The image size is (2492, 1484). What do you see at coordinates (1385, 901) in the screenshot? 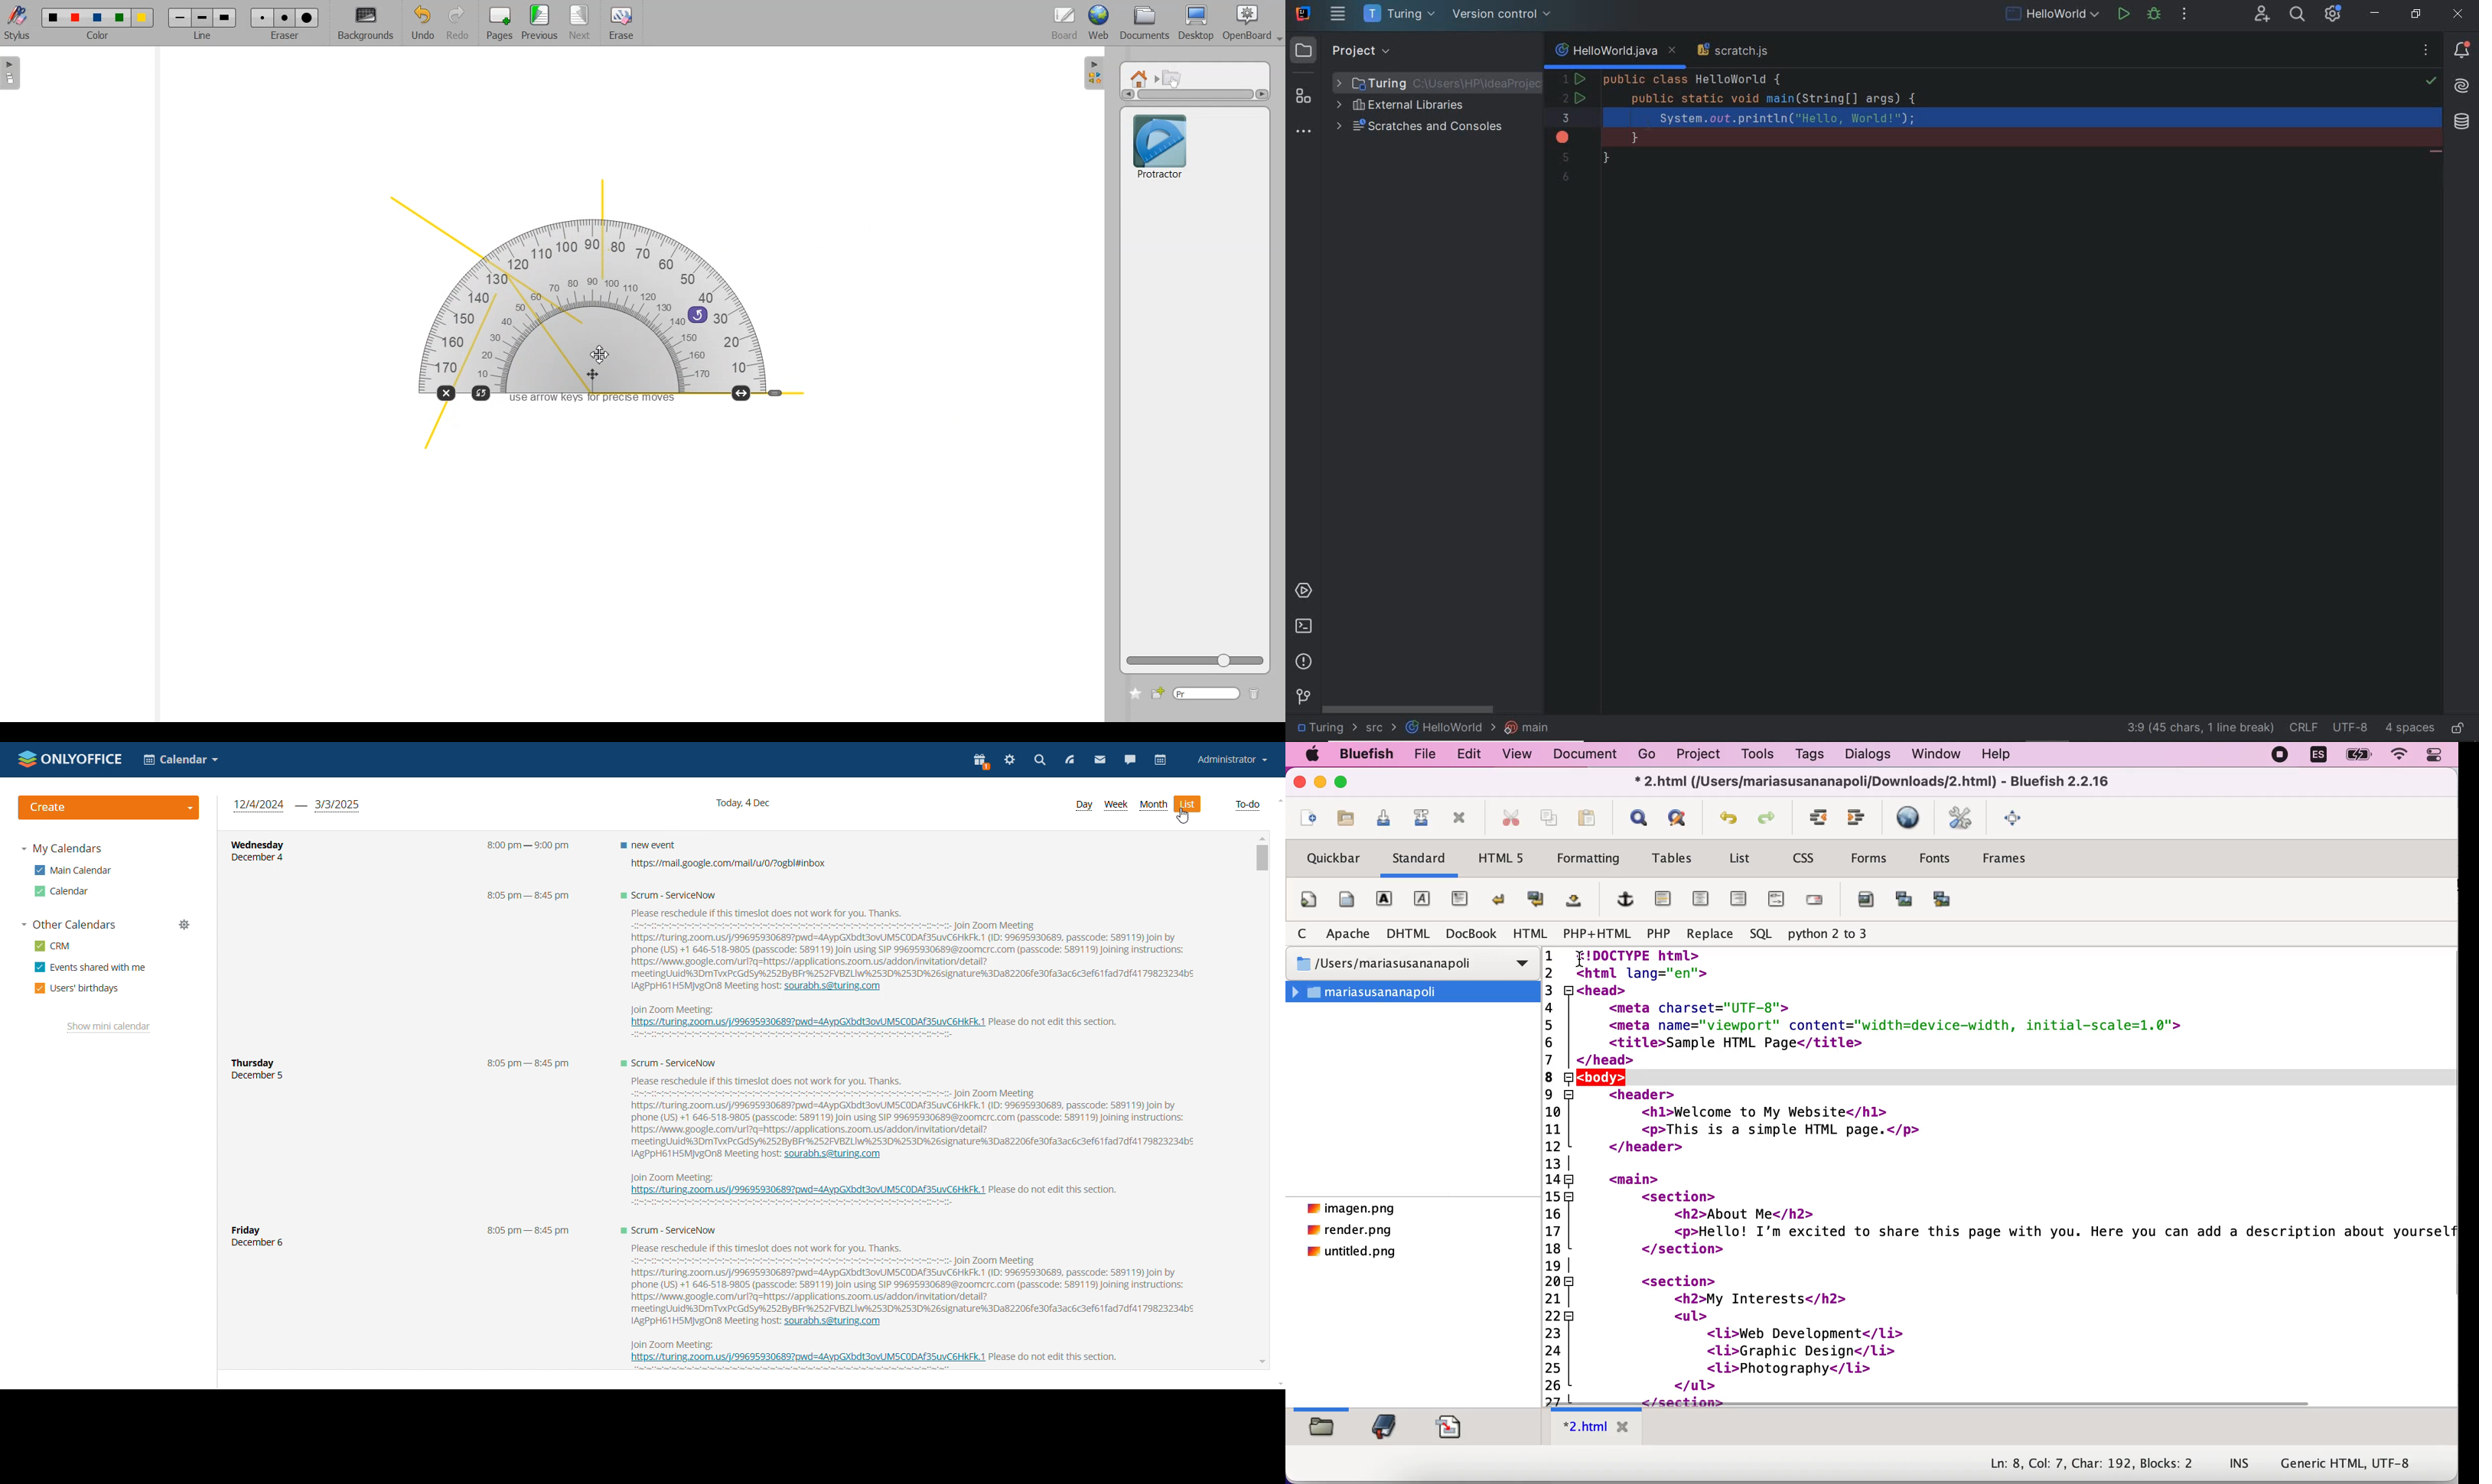
I see `Bold` at bounding box center [1385, 901].